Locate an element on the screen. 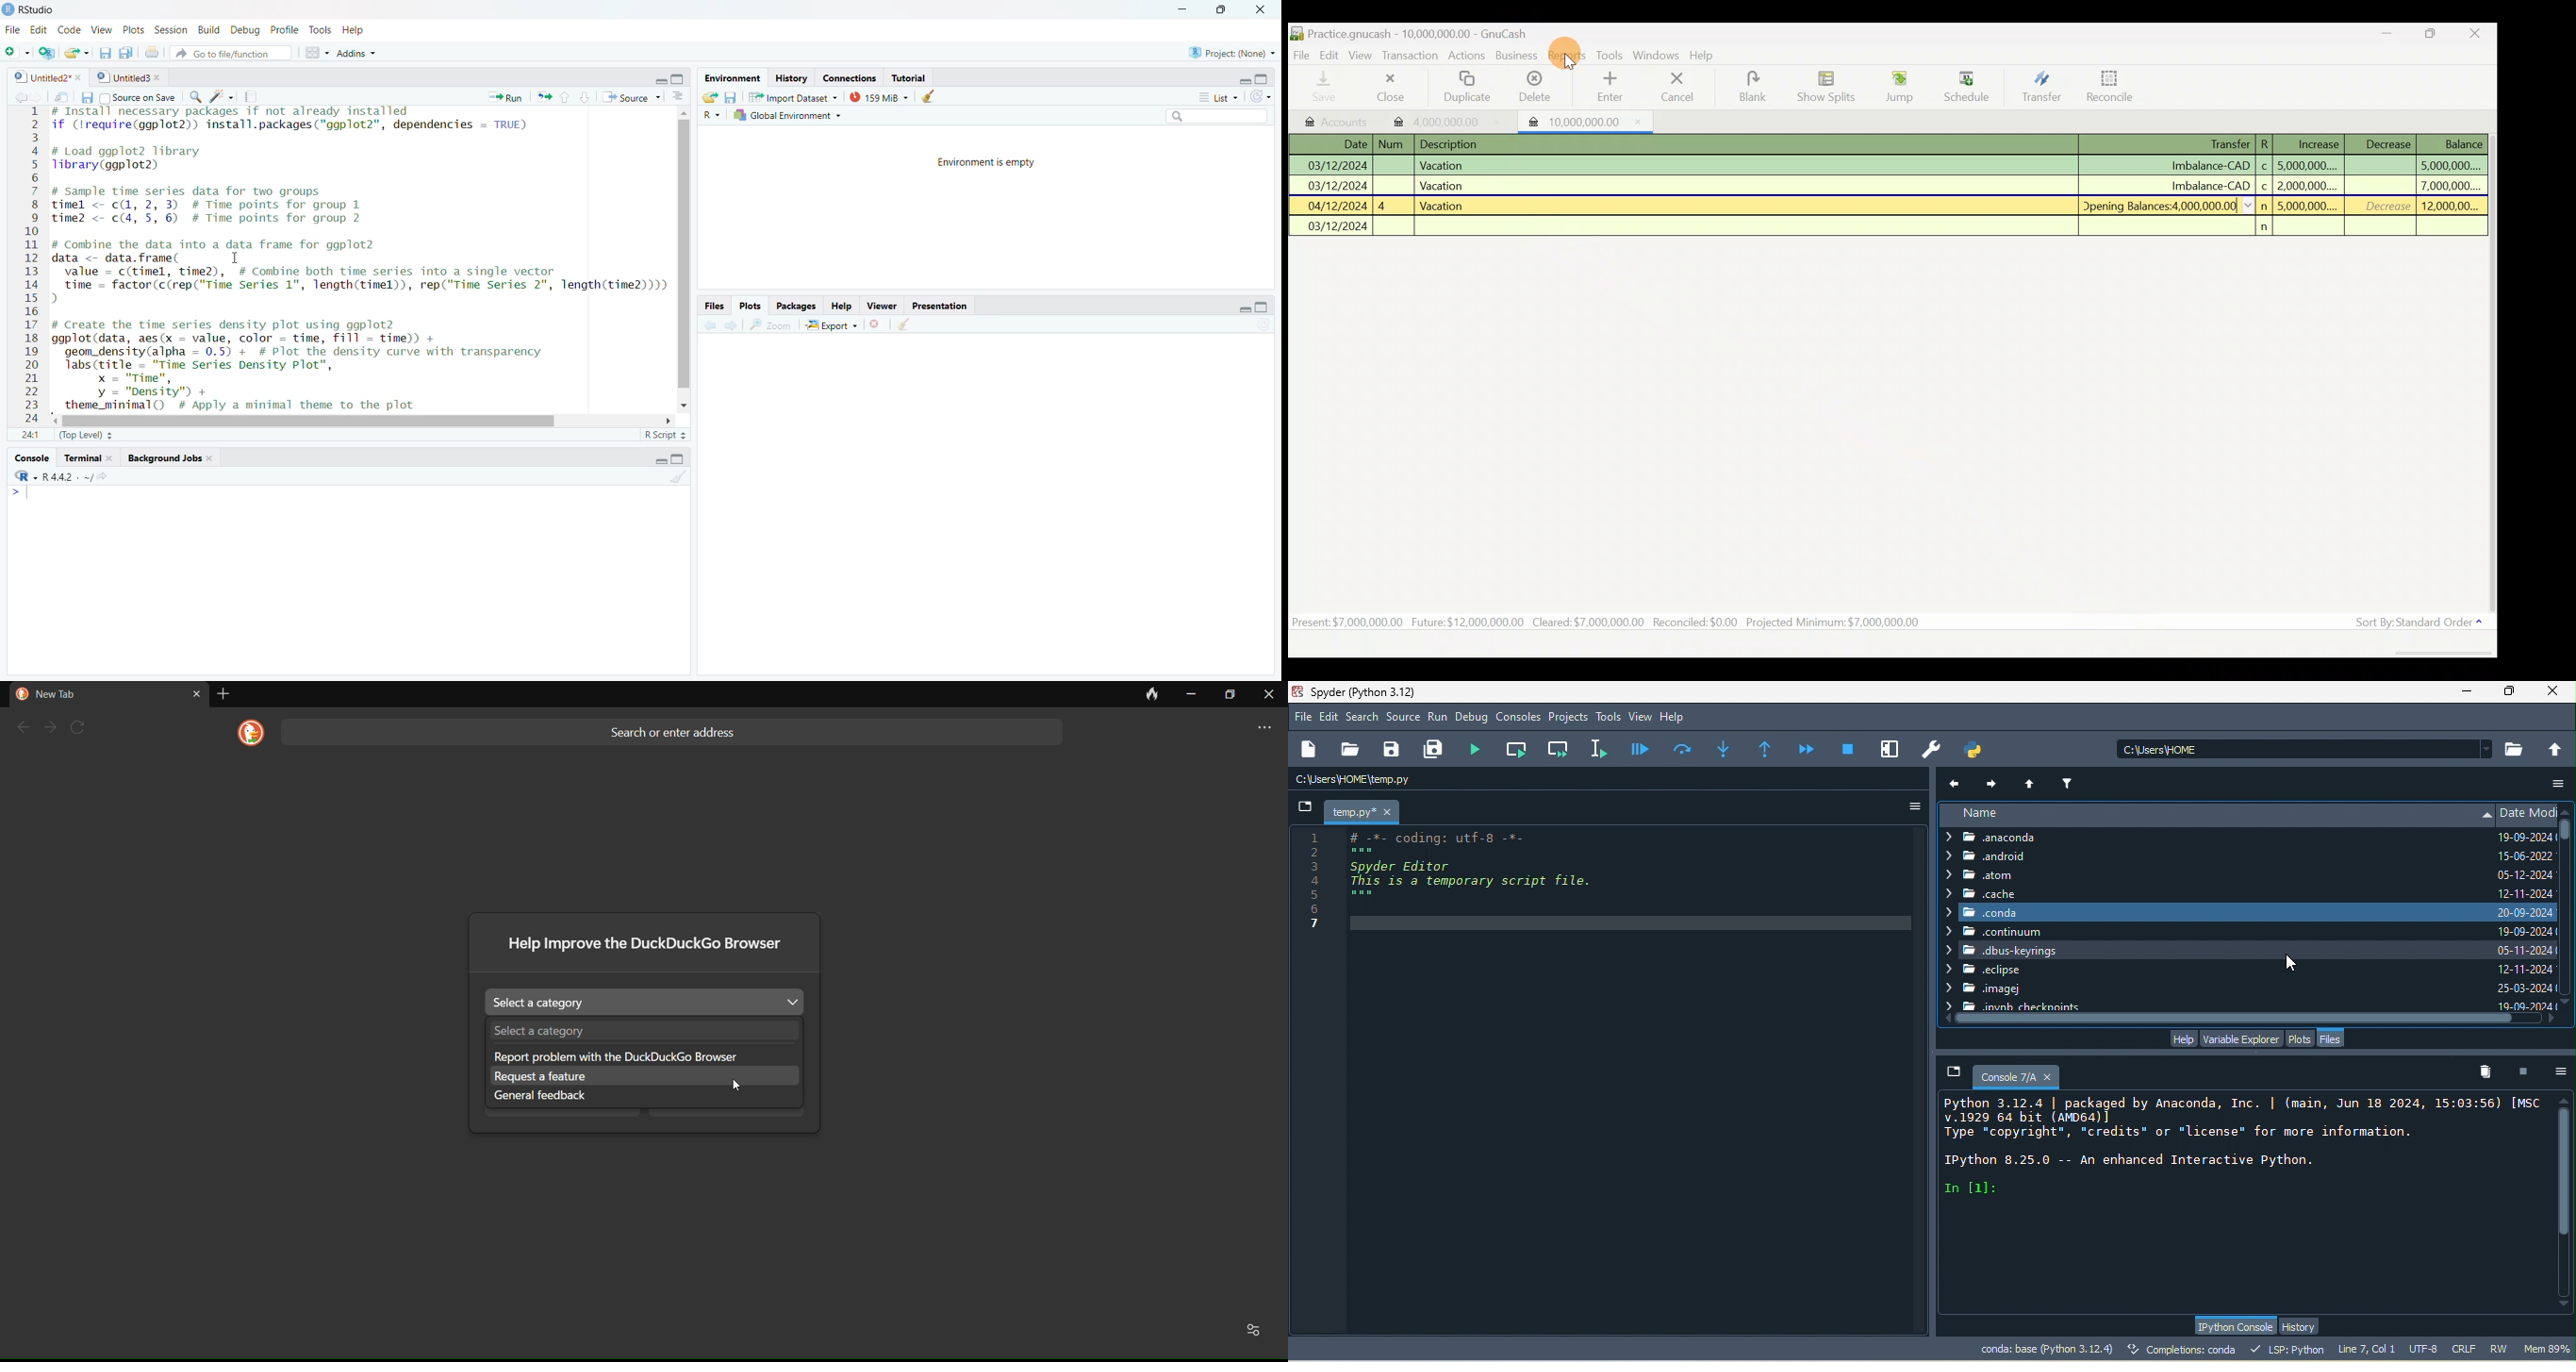 The height and width of the screenshot is (1372, 2576). View is located at coordinates (103, 29).